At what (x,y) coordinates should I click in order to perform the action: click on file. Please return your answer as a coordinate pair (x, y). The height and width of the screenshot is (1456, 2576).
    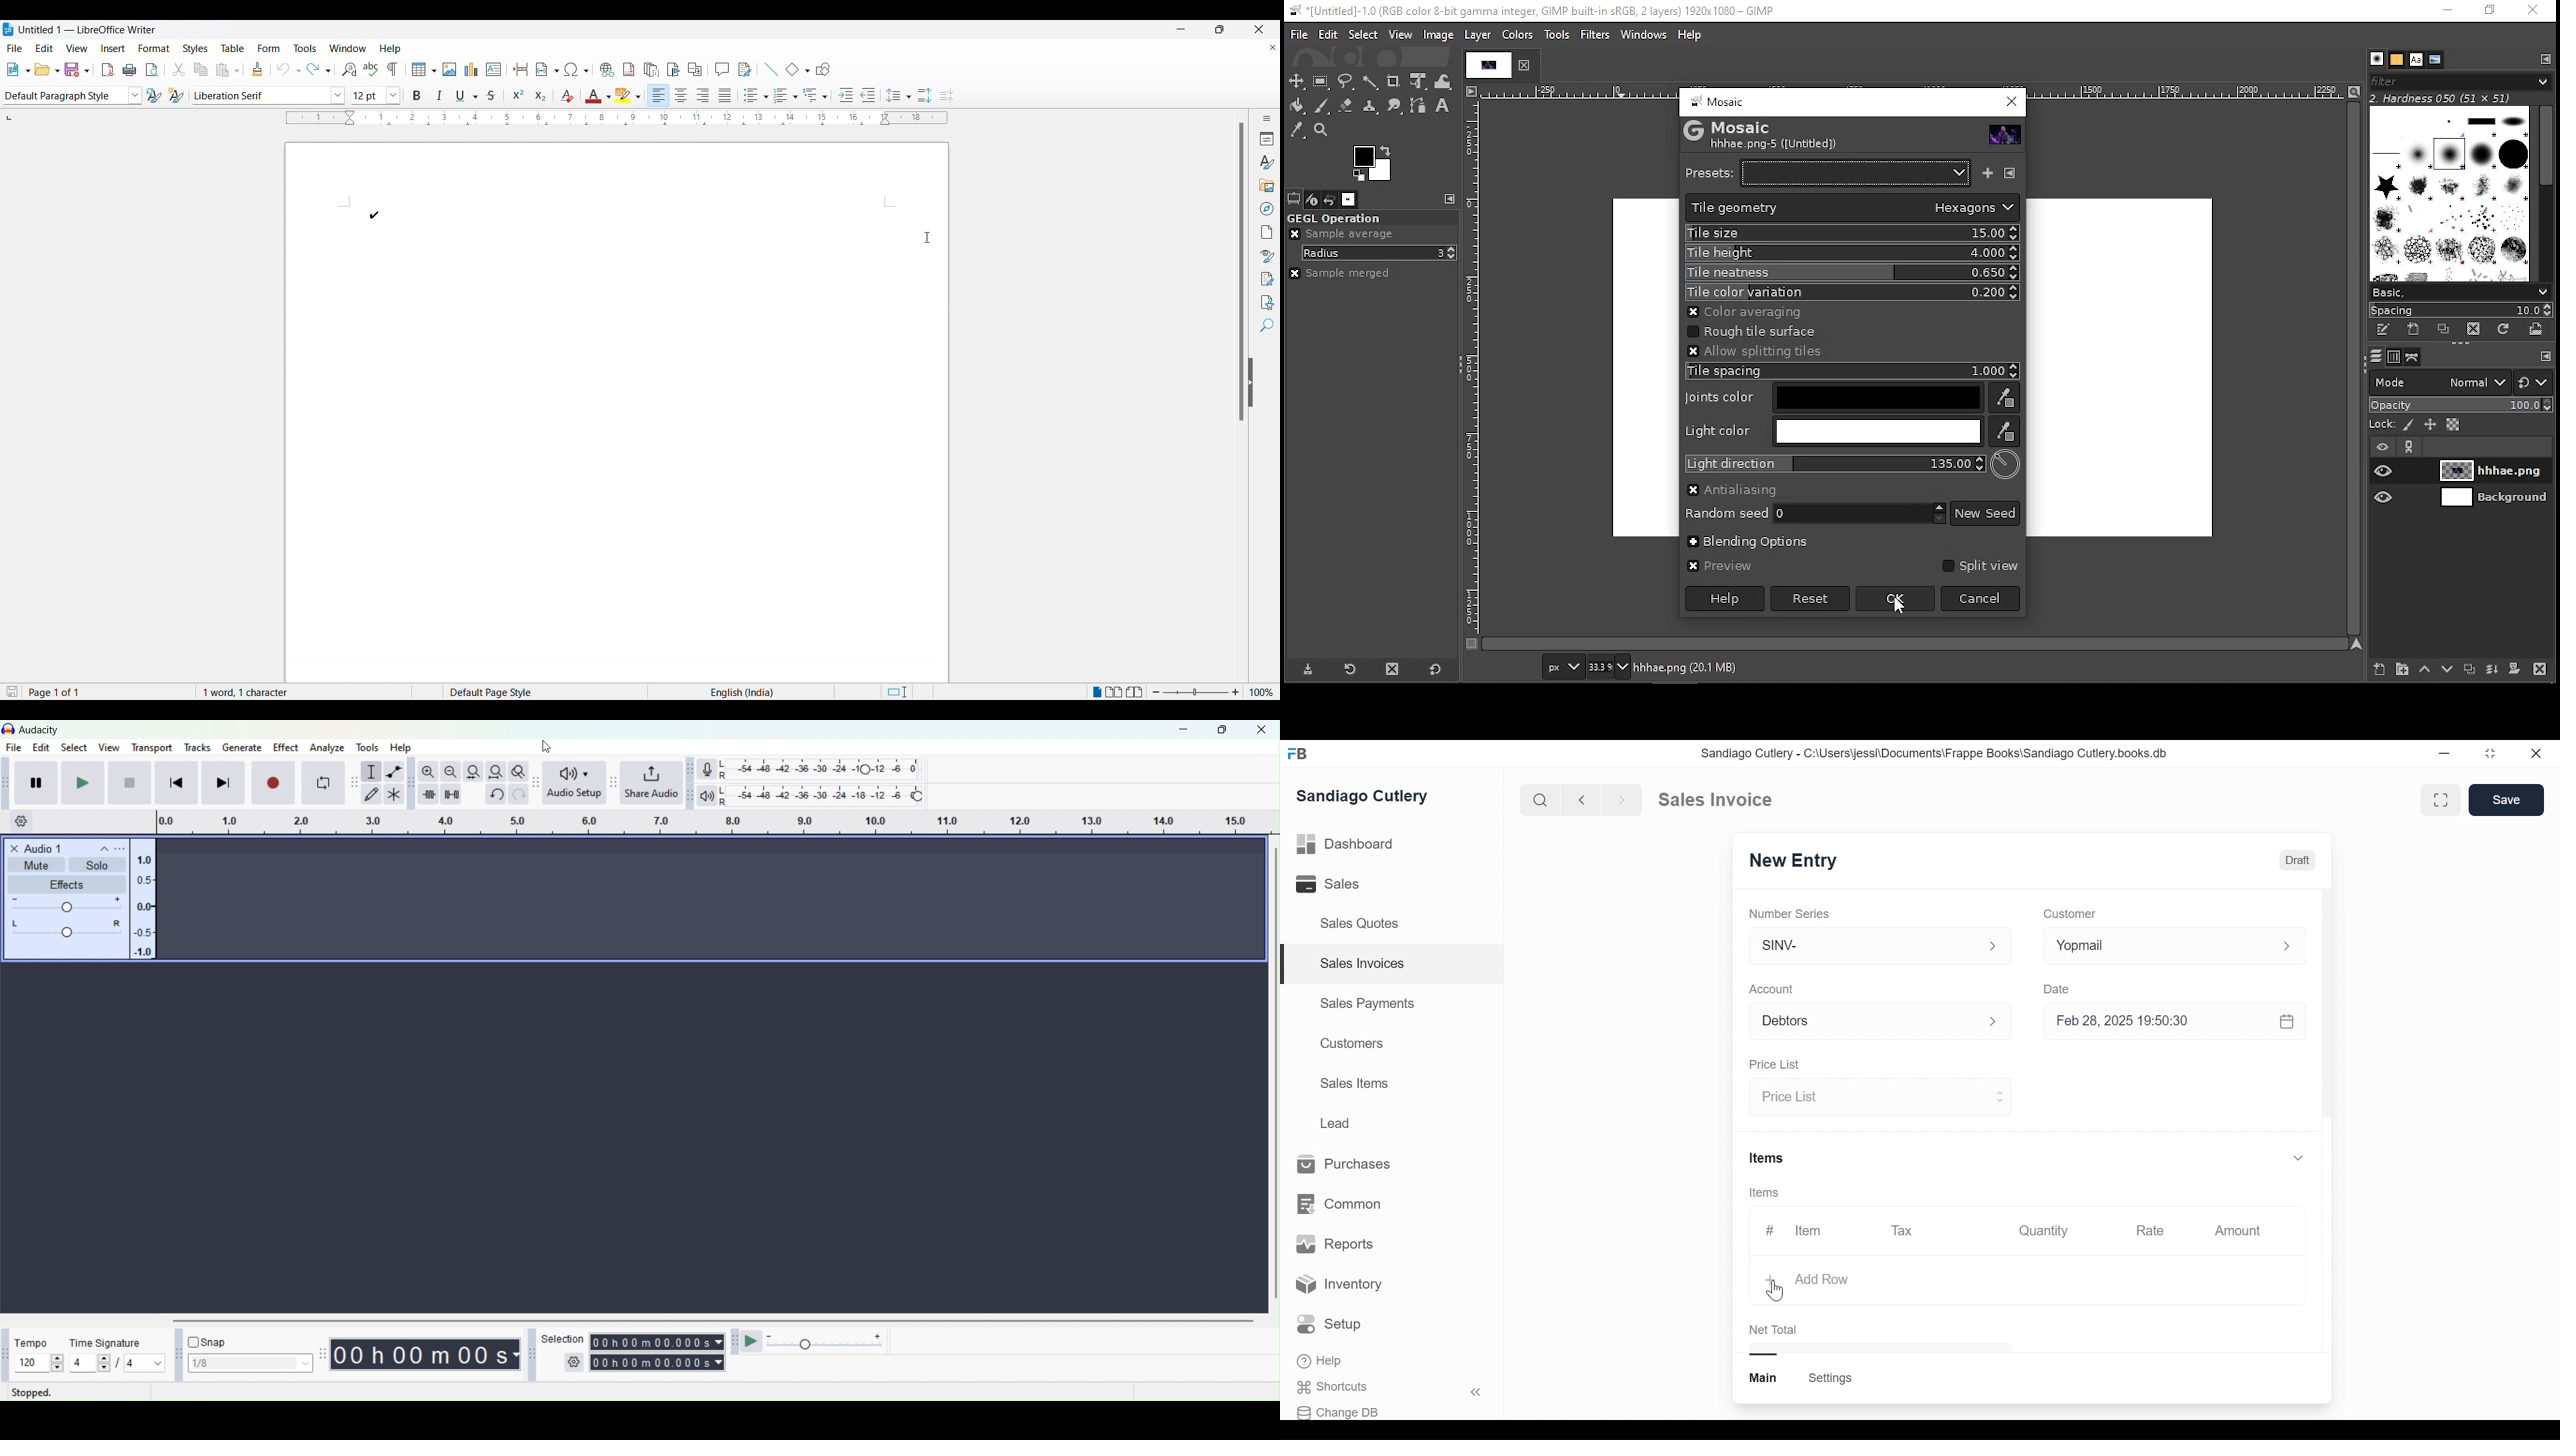
    Looking at the image, I should click on (1299, 33).